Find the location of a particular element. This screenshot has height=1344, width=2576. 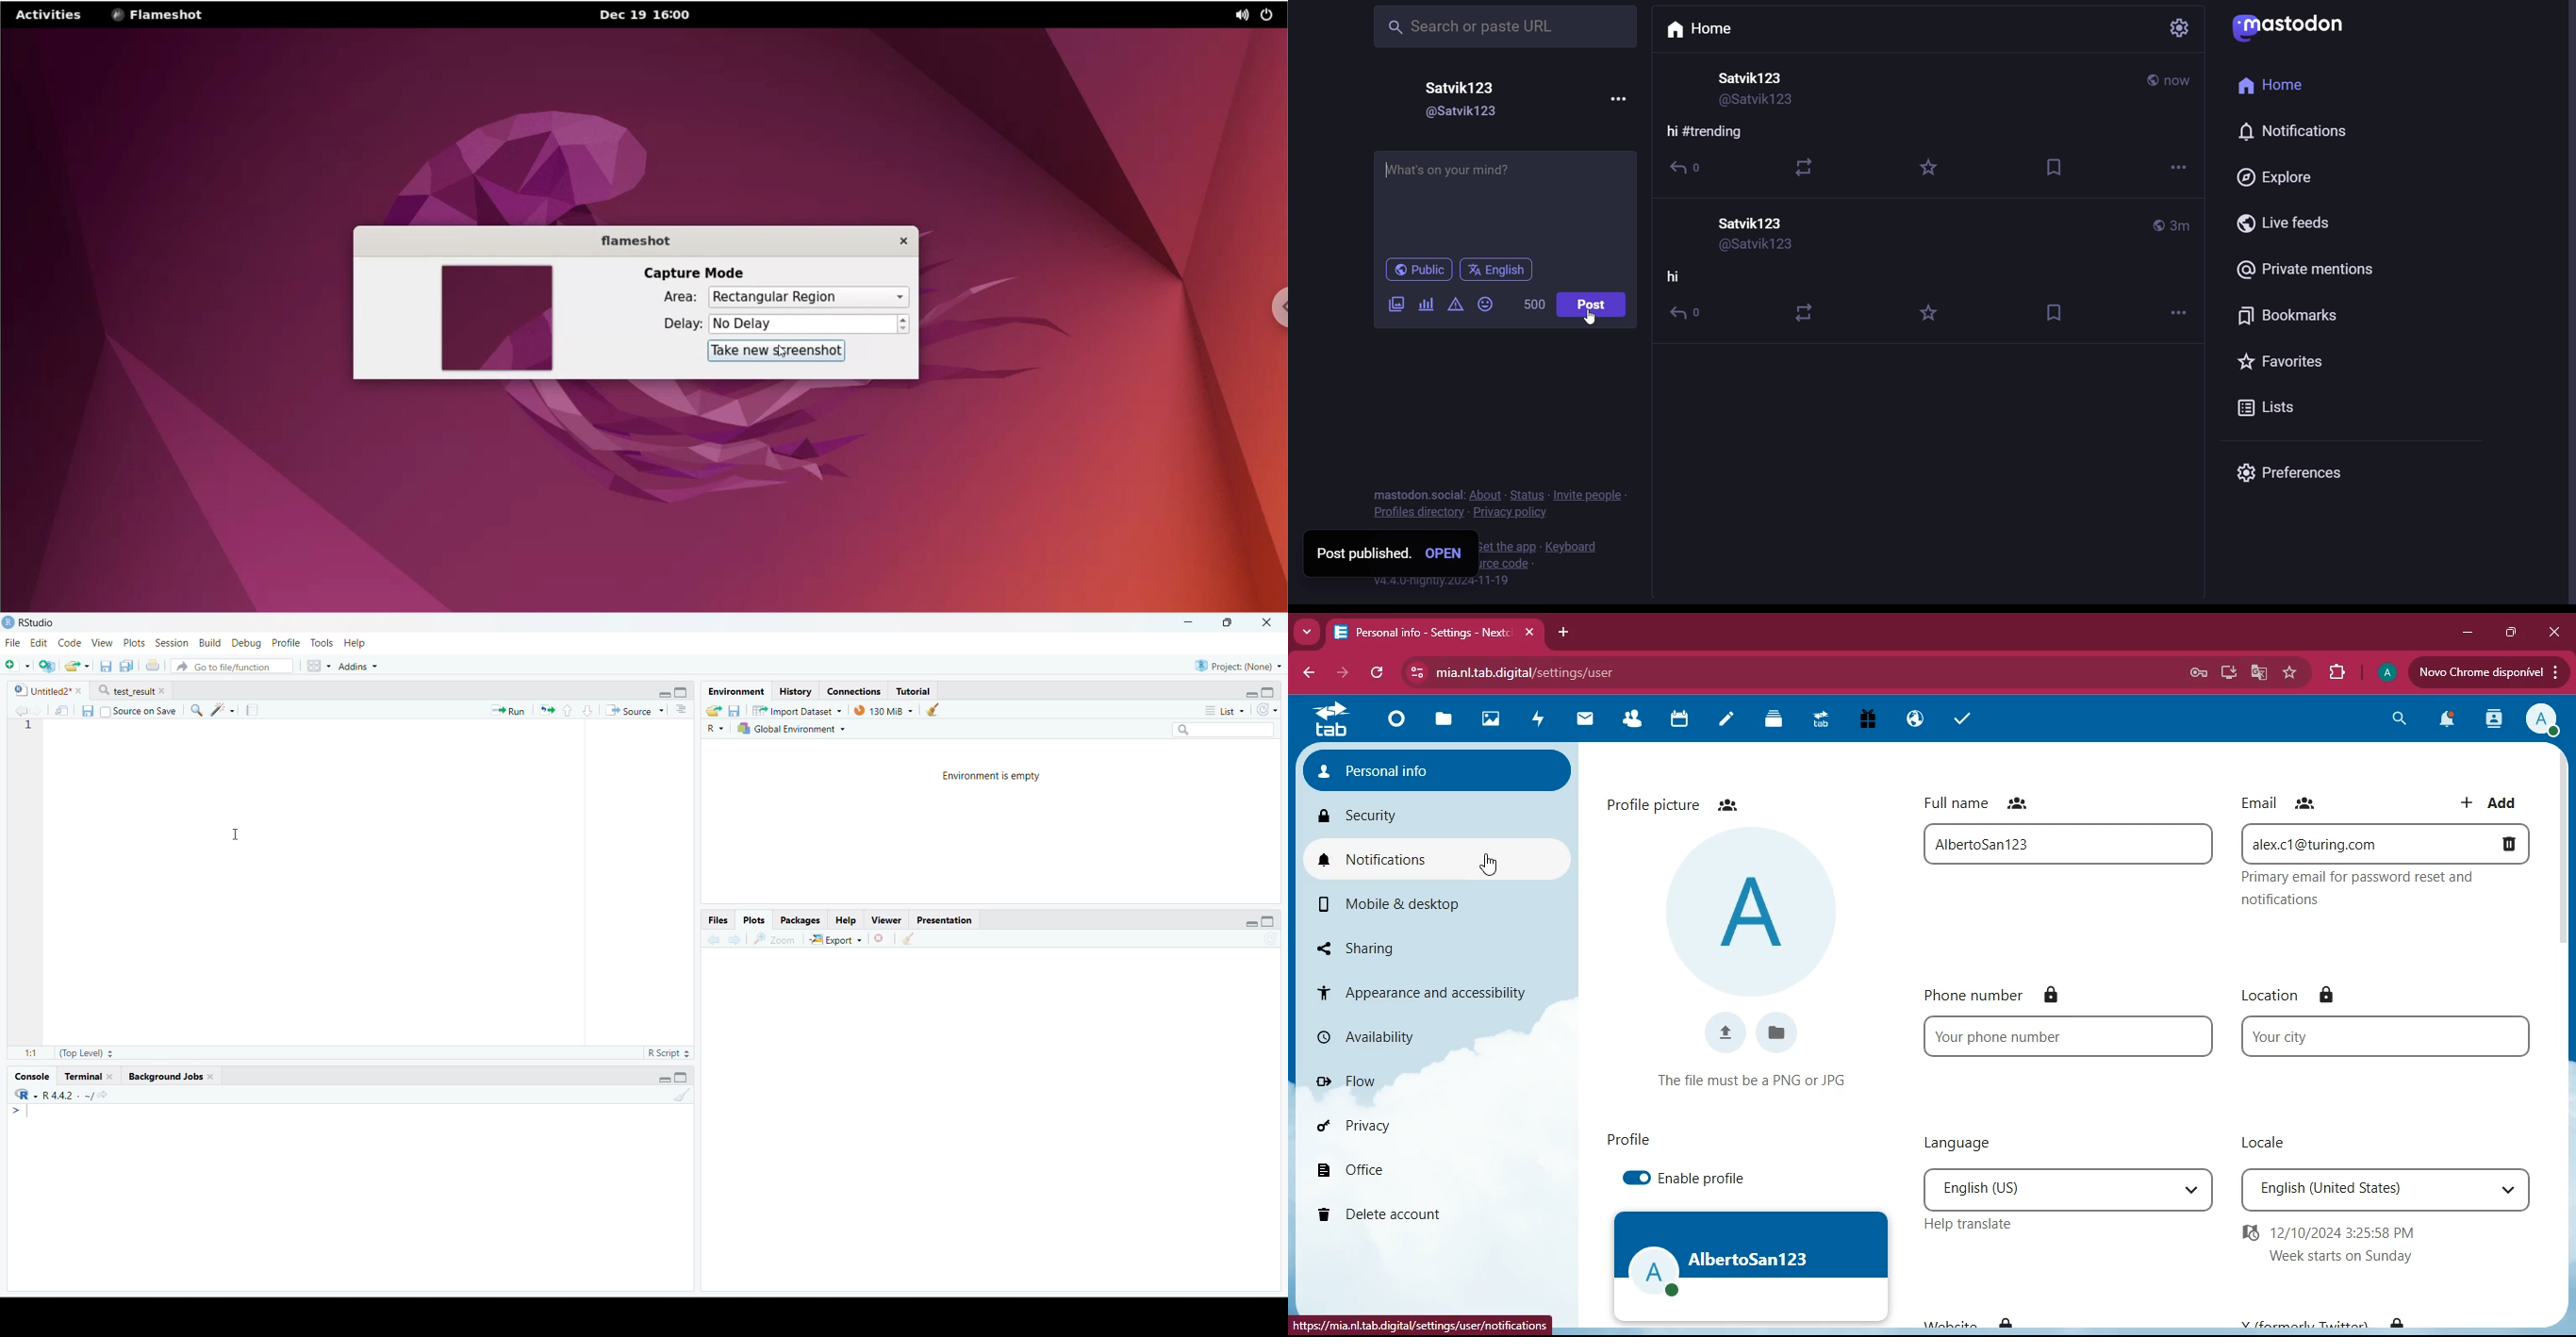

post published is located at coordinates (1360, 557).